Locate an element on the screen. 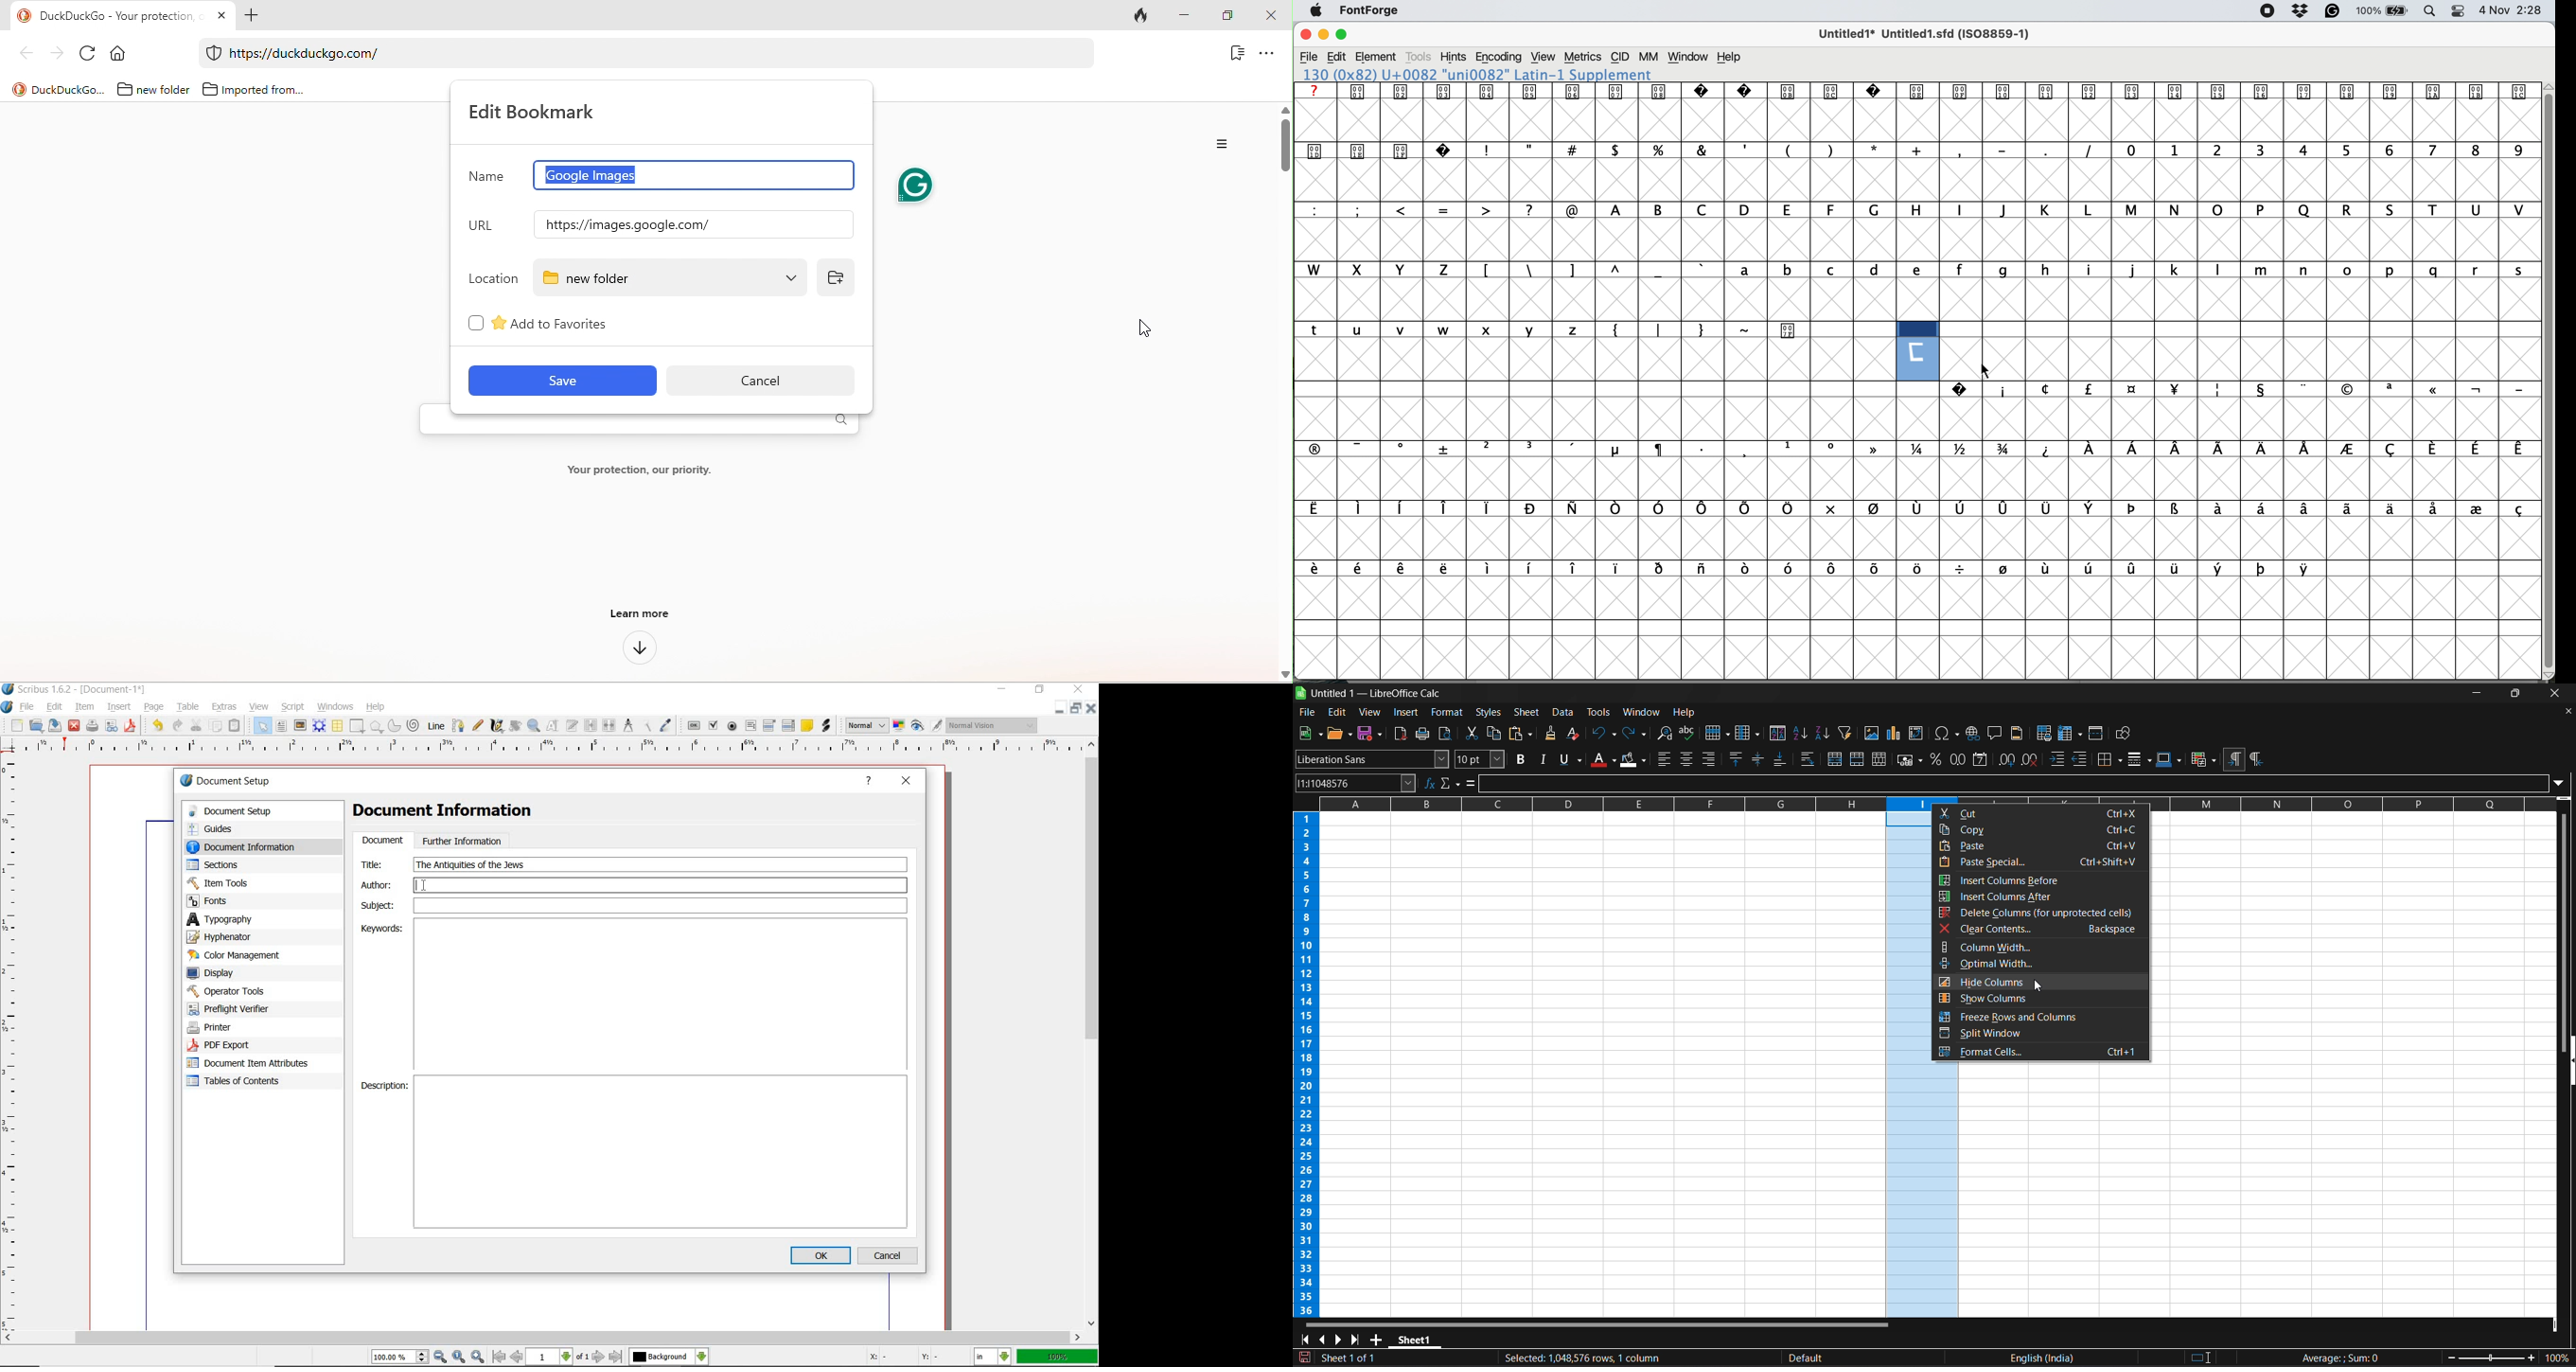 This screenshot has width=2576, height=1372. sheet 1 is located at coordinates (1416, 1340).